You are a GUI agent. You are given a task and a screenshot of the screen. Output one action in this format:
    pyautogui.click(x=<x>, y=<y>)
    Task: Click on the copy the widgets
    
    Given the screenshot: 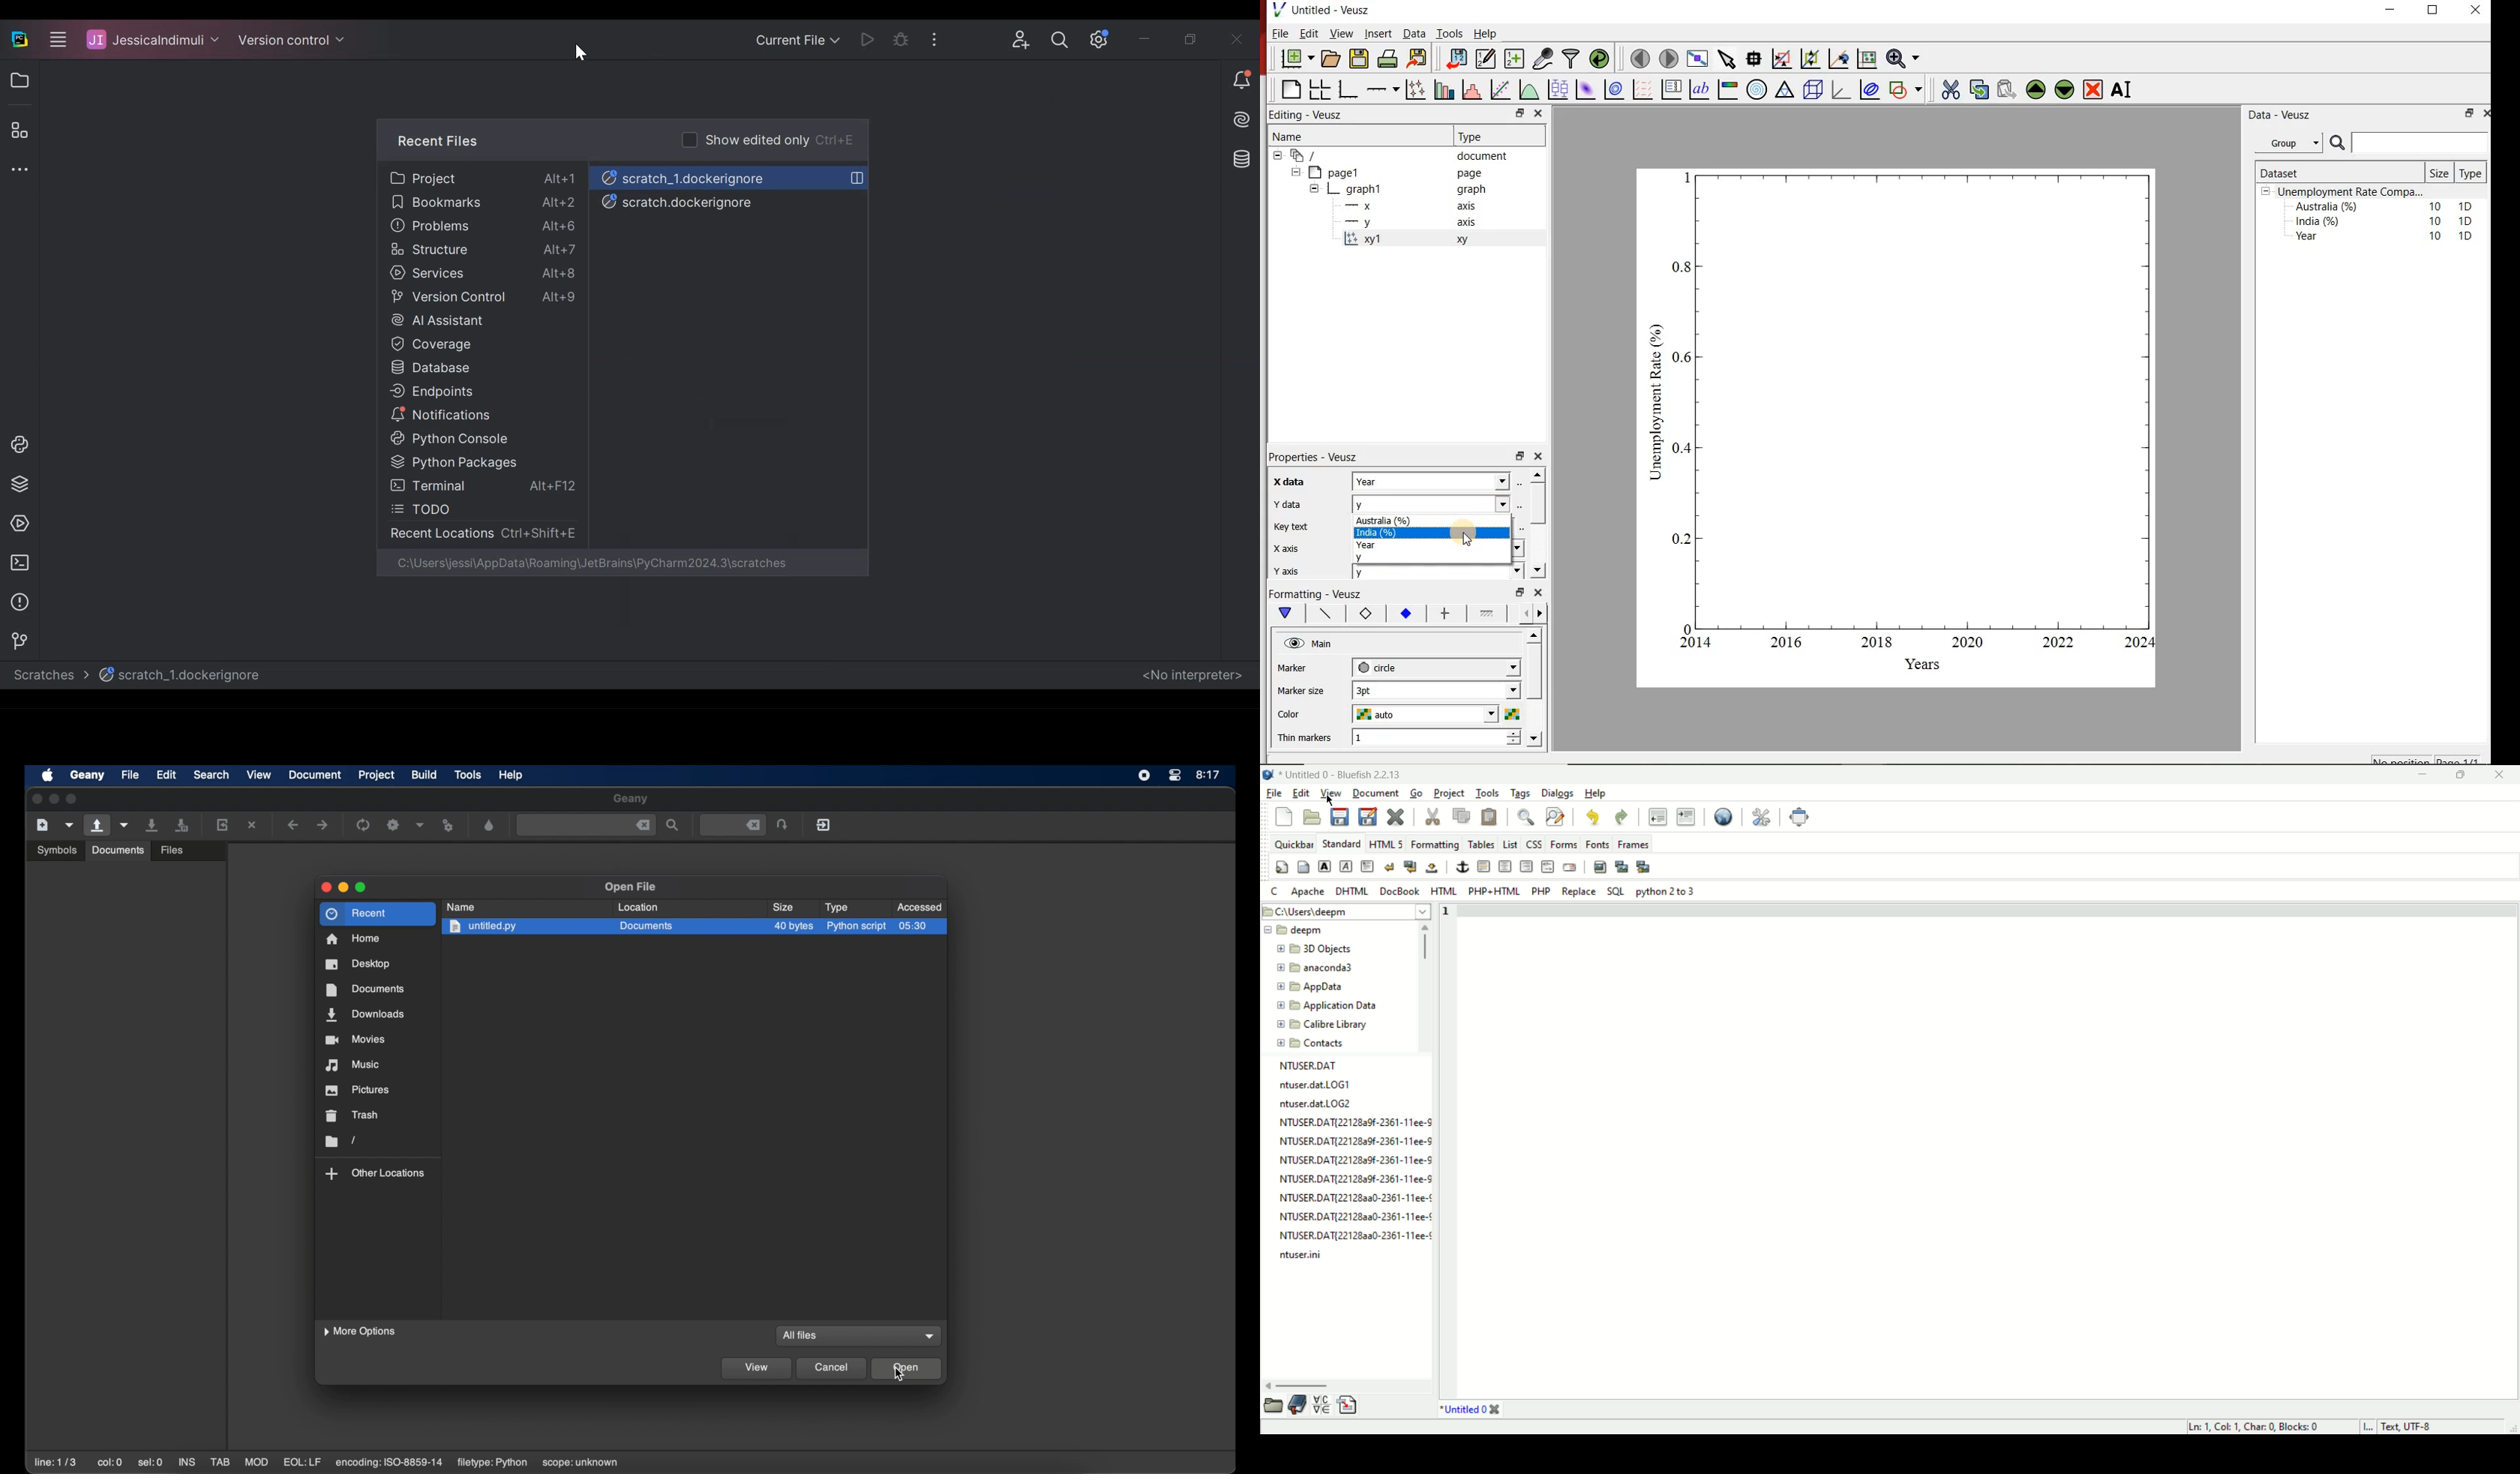 What is the action you would take?
    pyautogui.click(x=1978, y=89)
    